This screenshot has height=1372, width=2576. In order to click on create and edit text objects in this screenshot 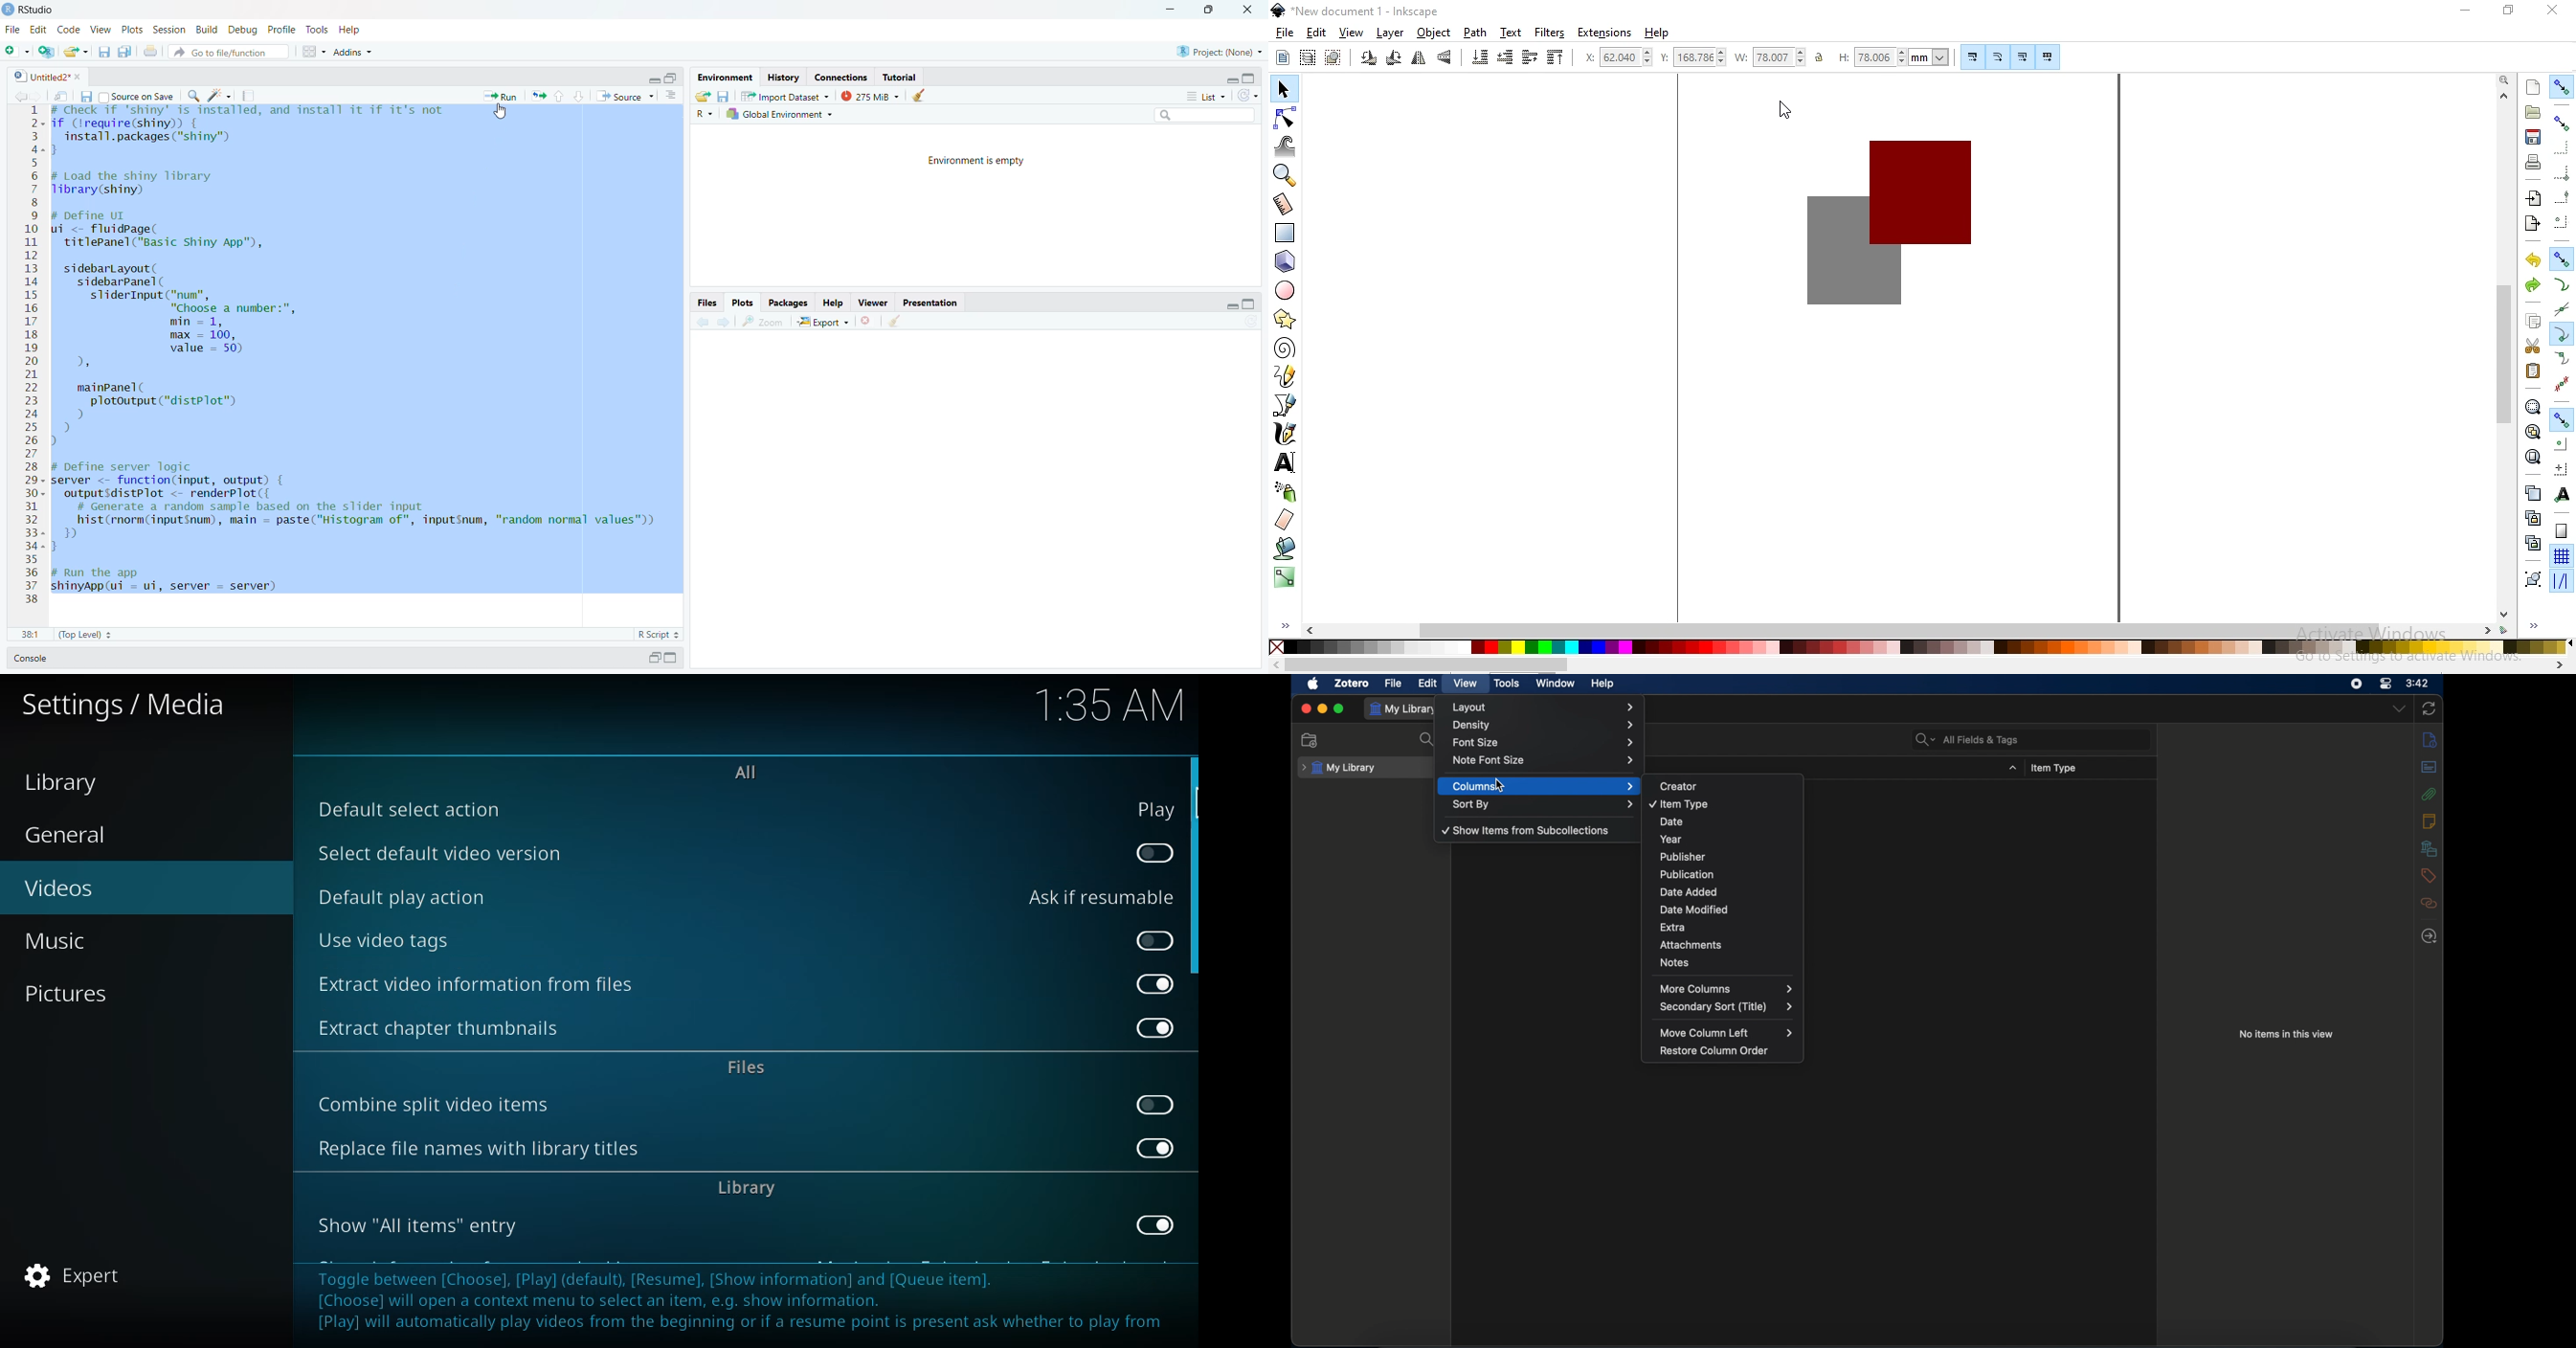, I will do `click(1285, 462)`.